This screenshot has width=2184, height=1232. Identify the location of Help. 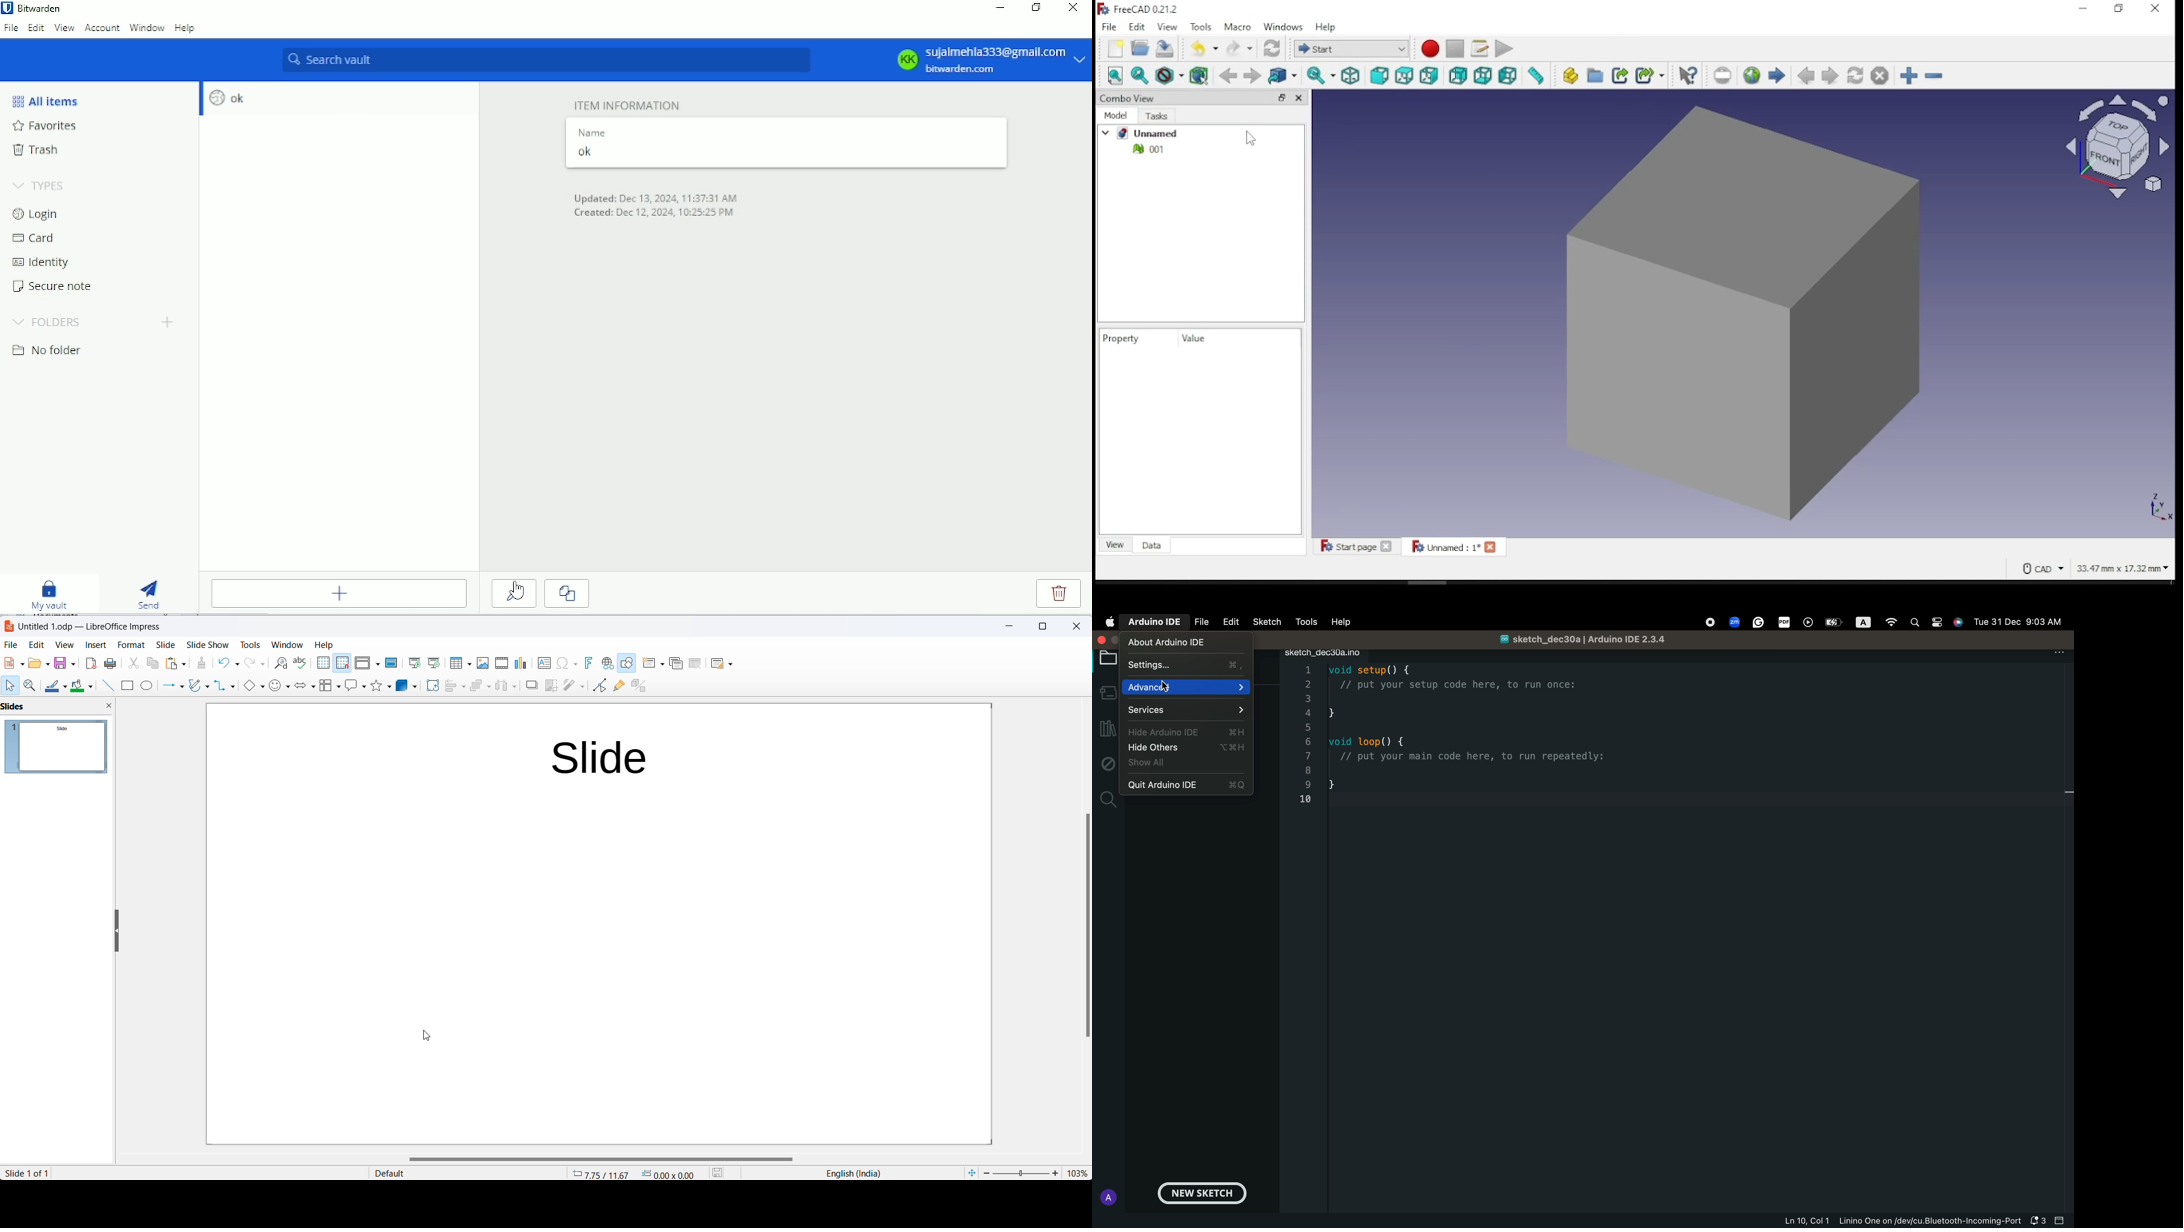
(185, 28).